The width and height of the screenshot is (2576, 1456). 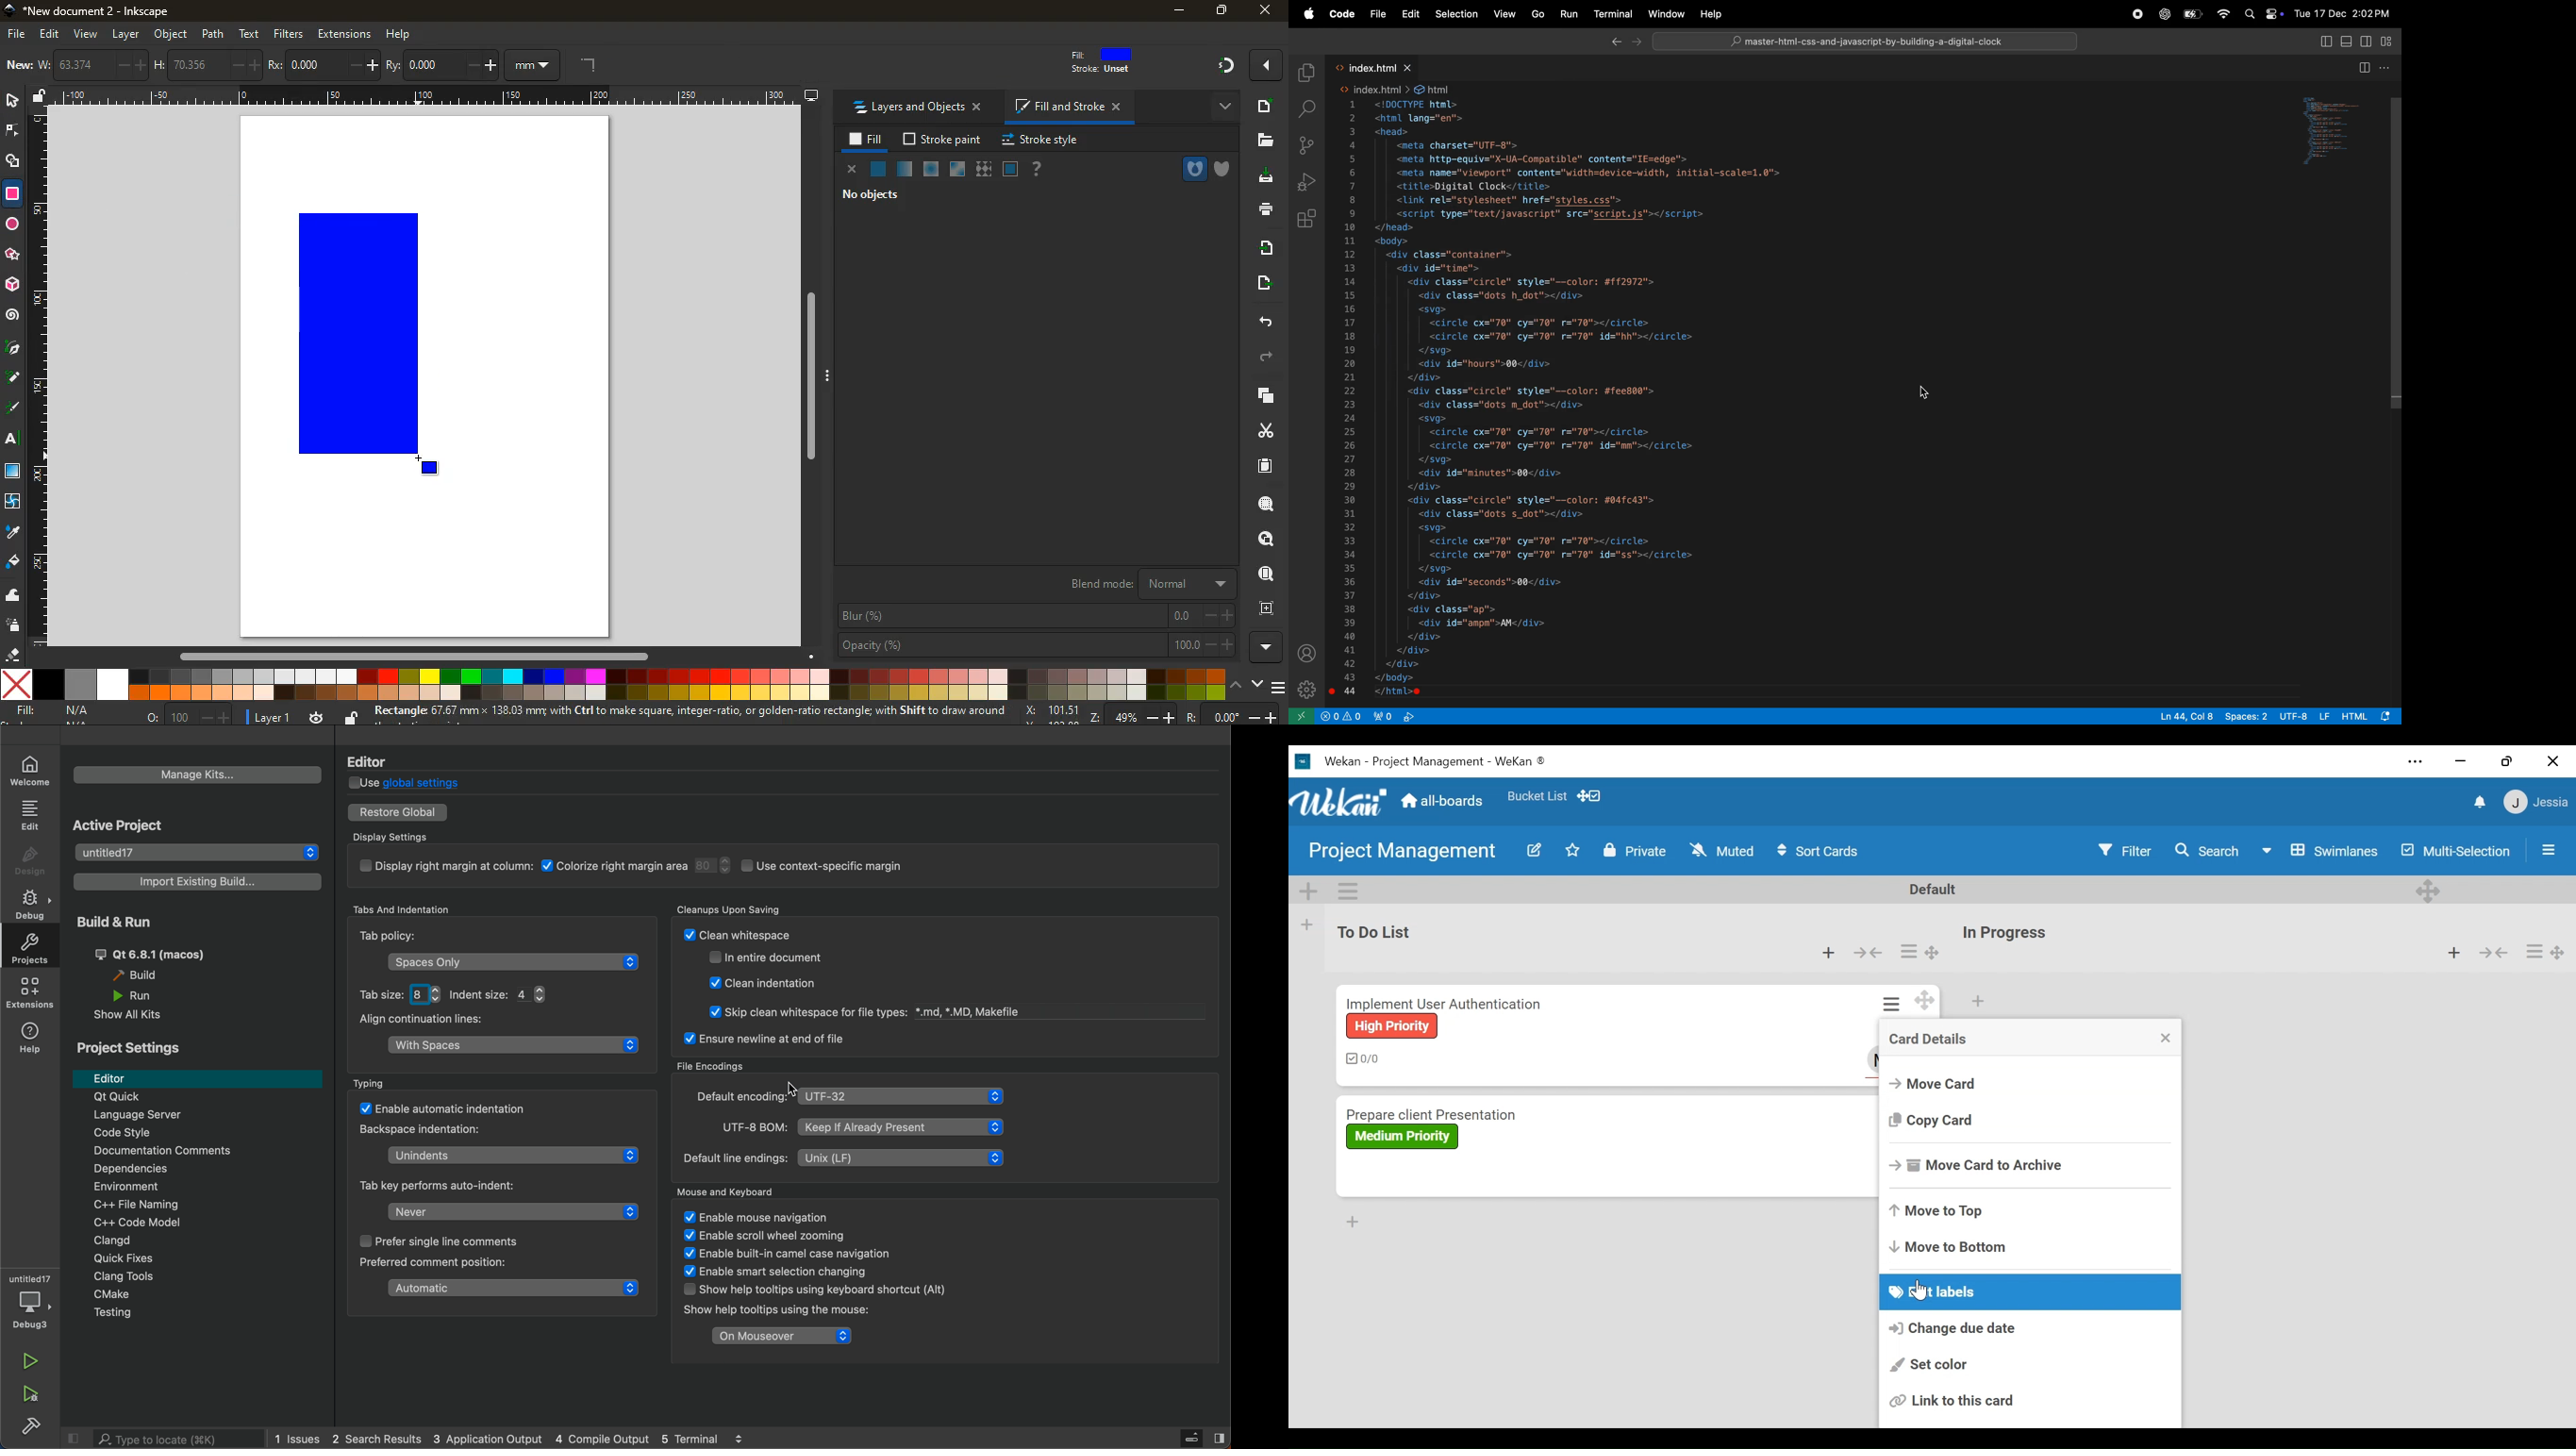 What do you see at coordinates (1220, 169) in the screenshot?
I see `shield` at bounding box center [1220, 169].